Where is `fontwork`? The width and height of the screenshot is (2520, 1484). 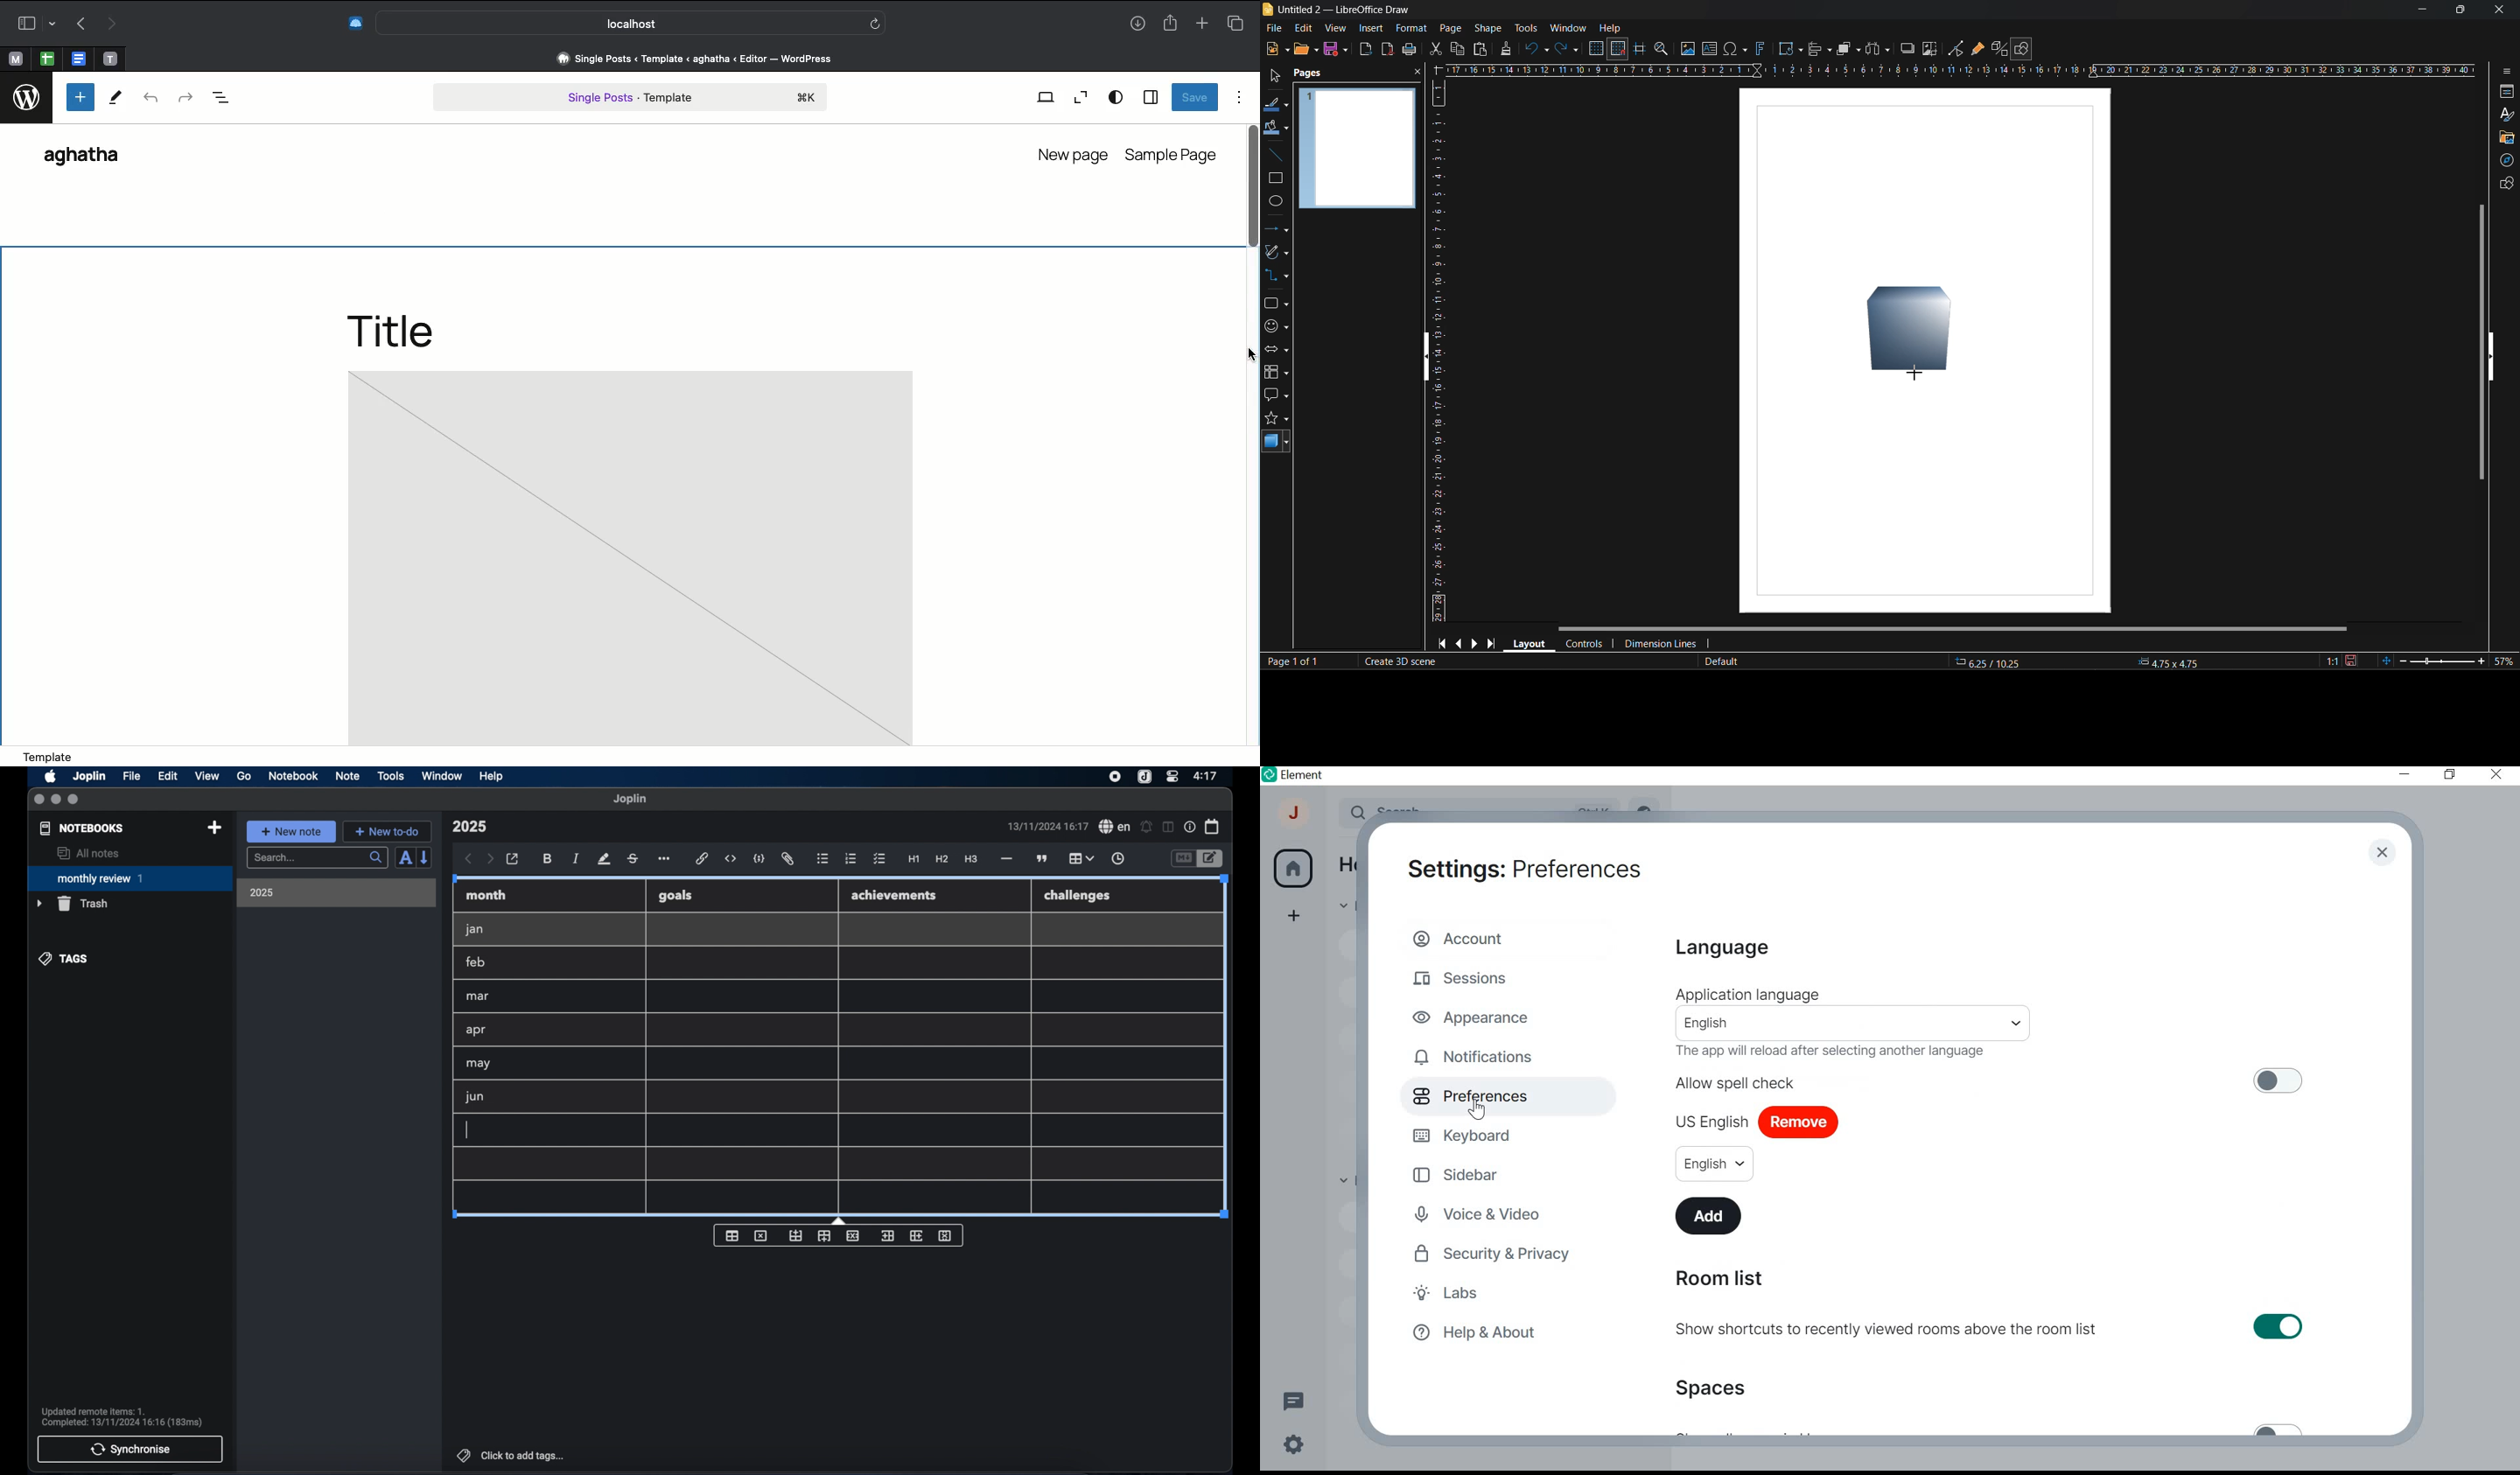 fontwork is located at coordinates (1763, 48).